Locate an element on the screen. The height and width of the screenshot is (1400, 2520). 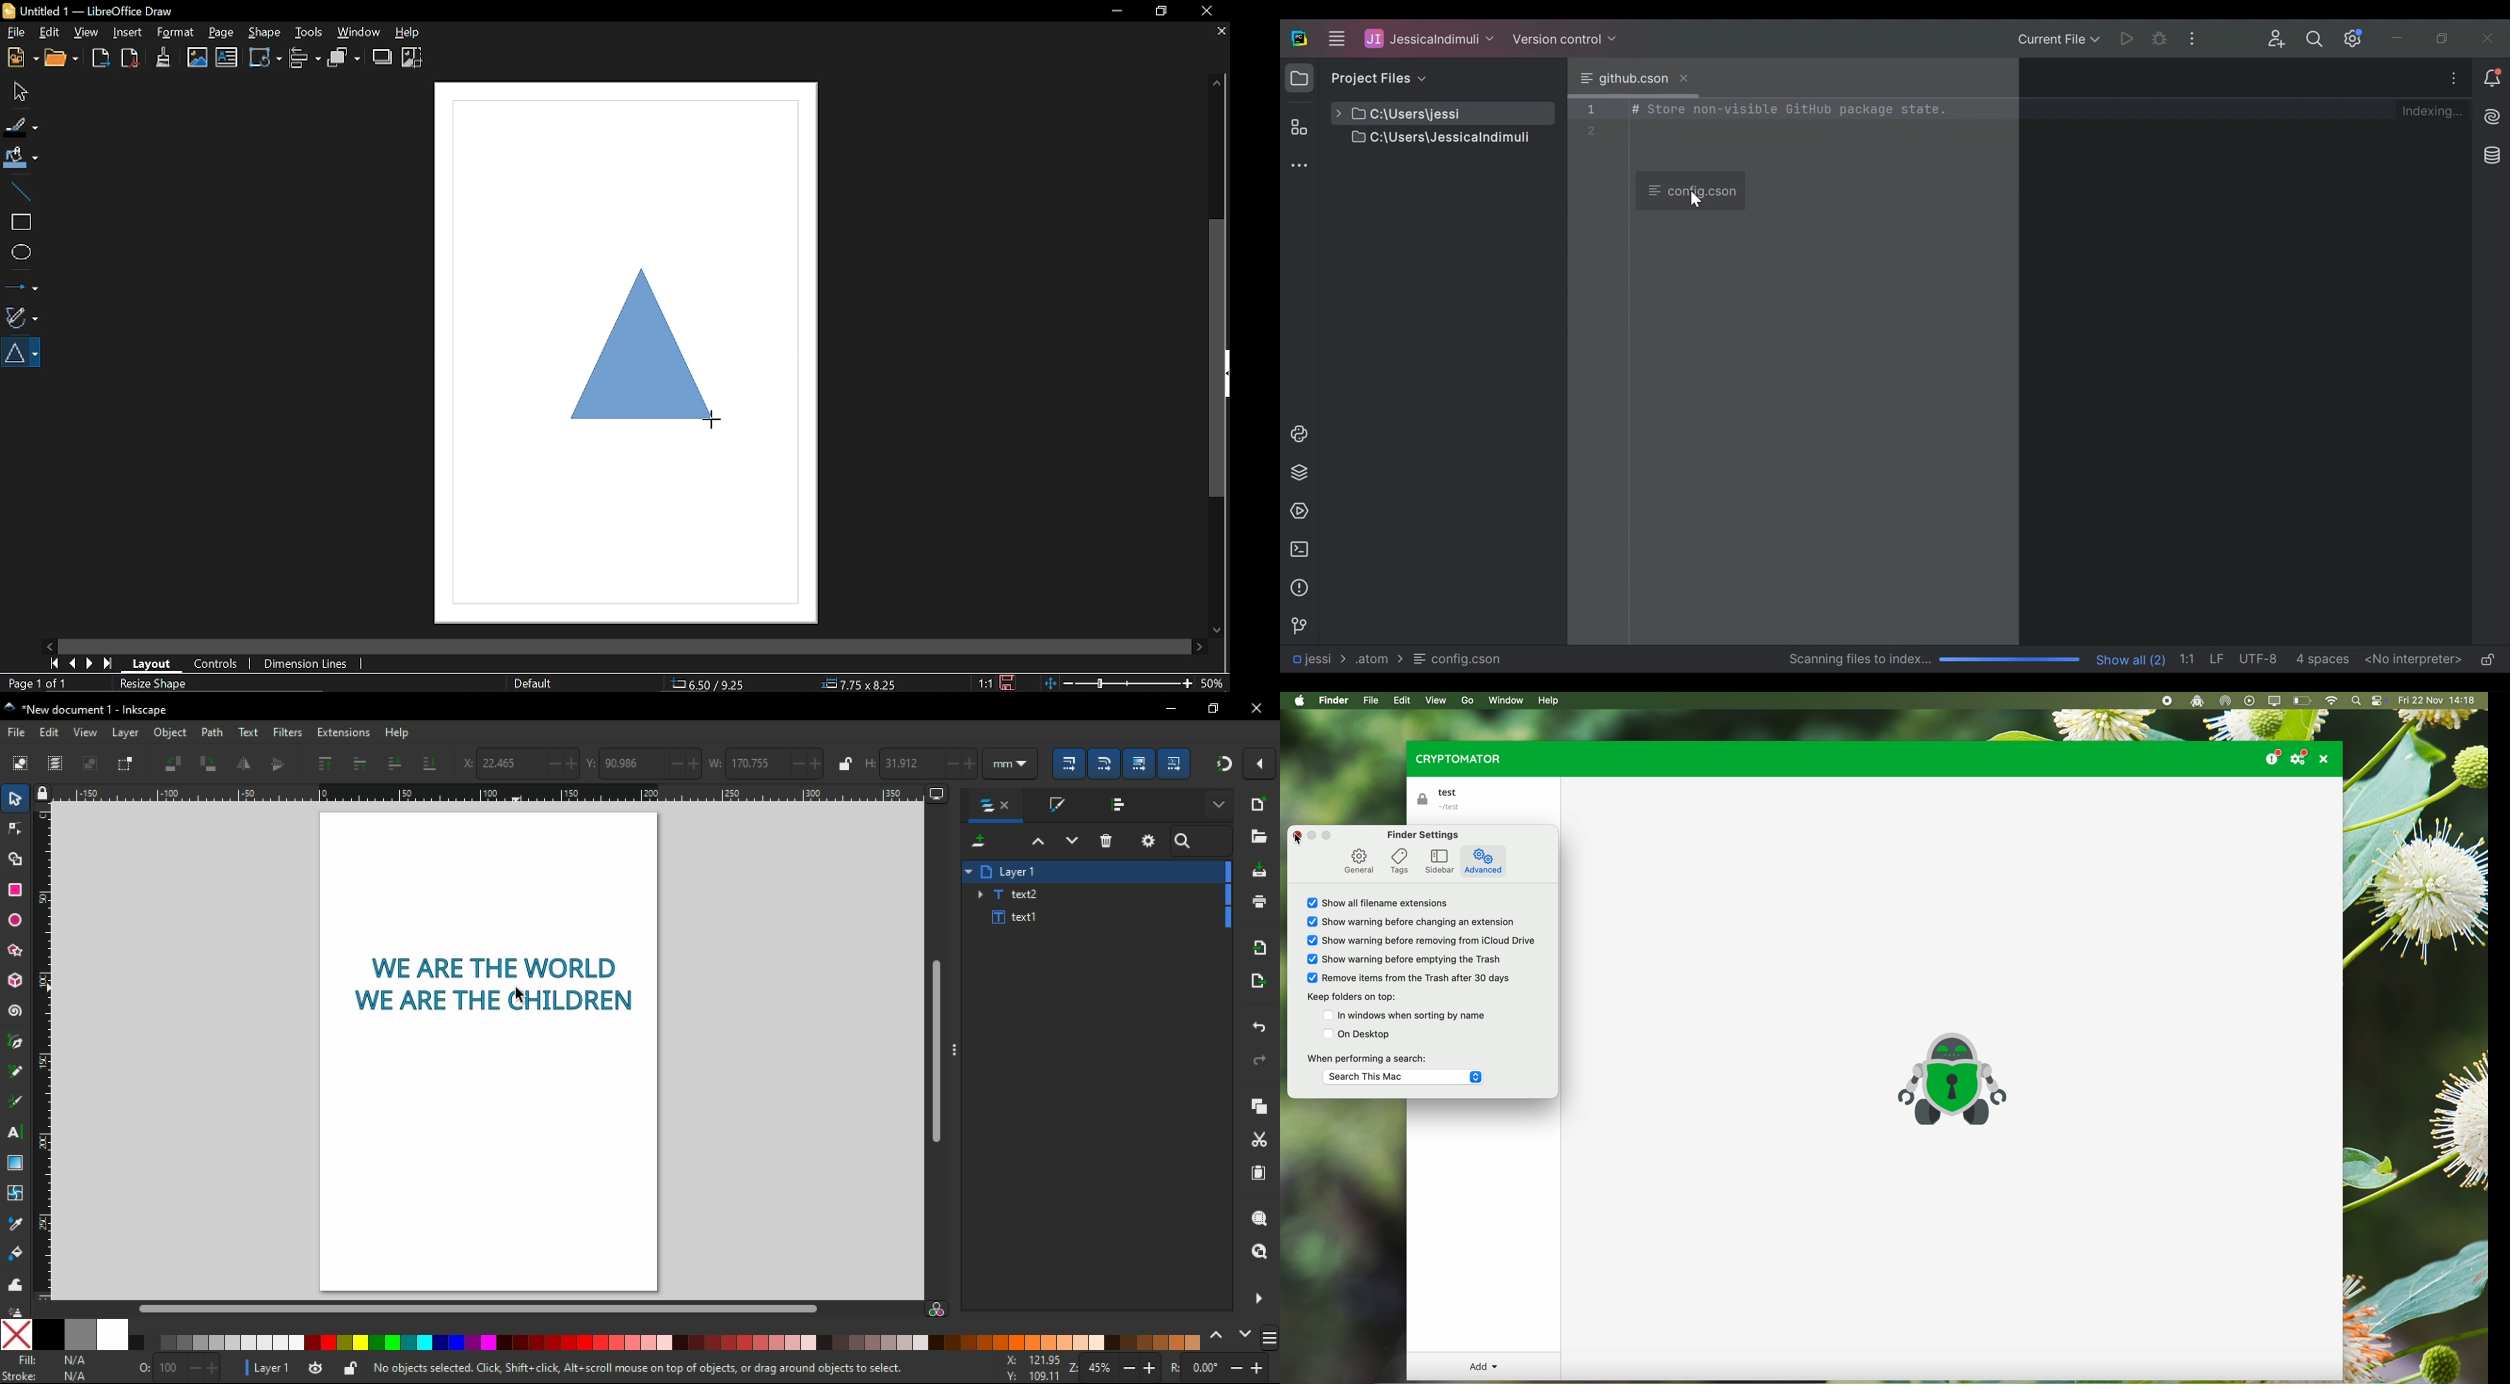
Navigation is located at coordinates (1298, 626).